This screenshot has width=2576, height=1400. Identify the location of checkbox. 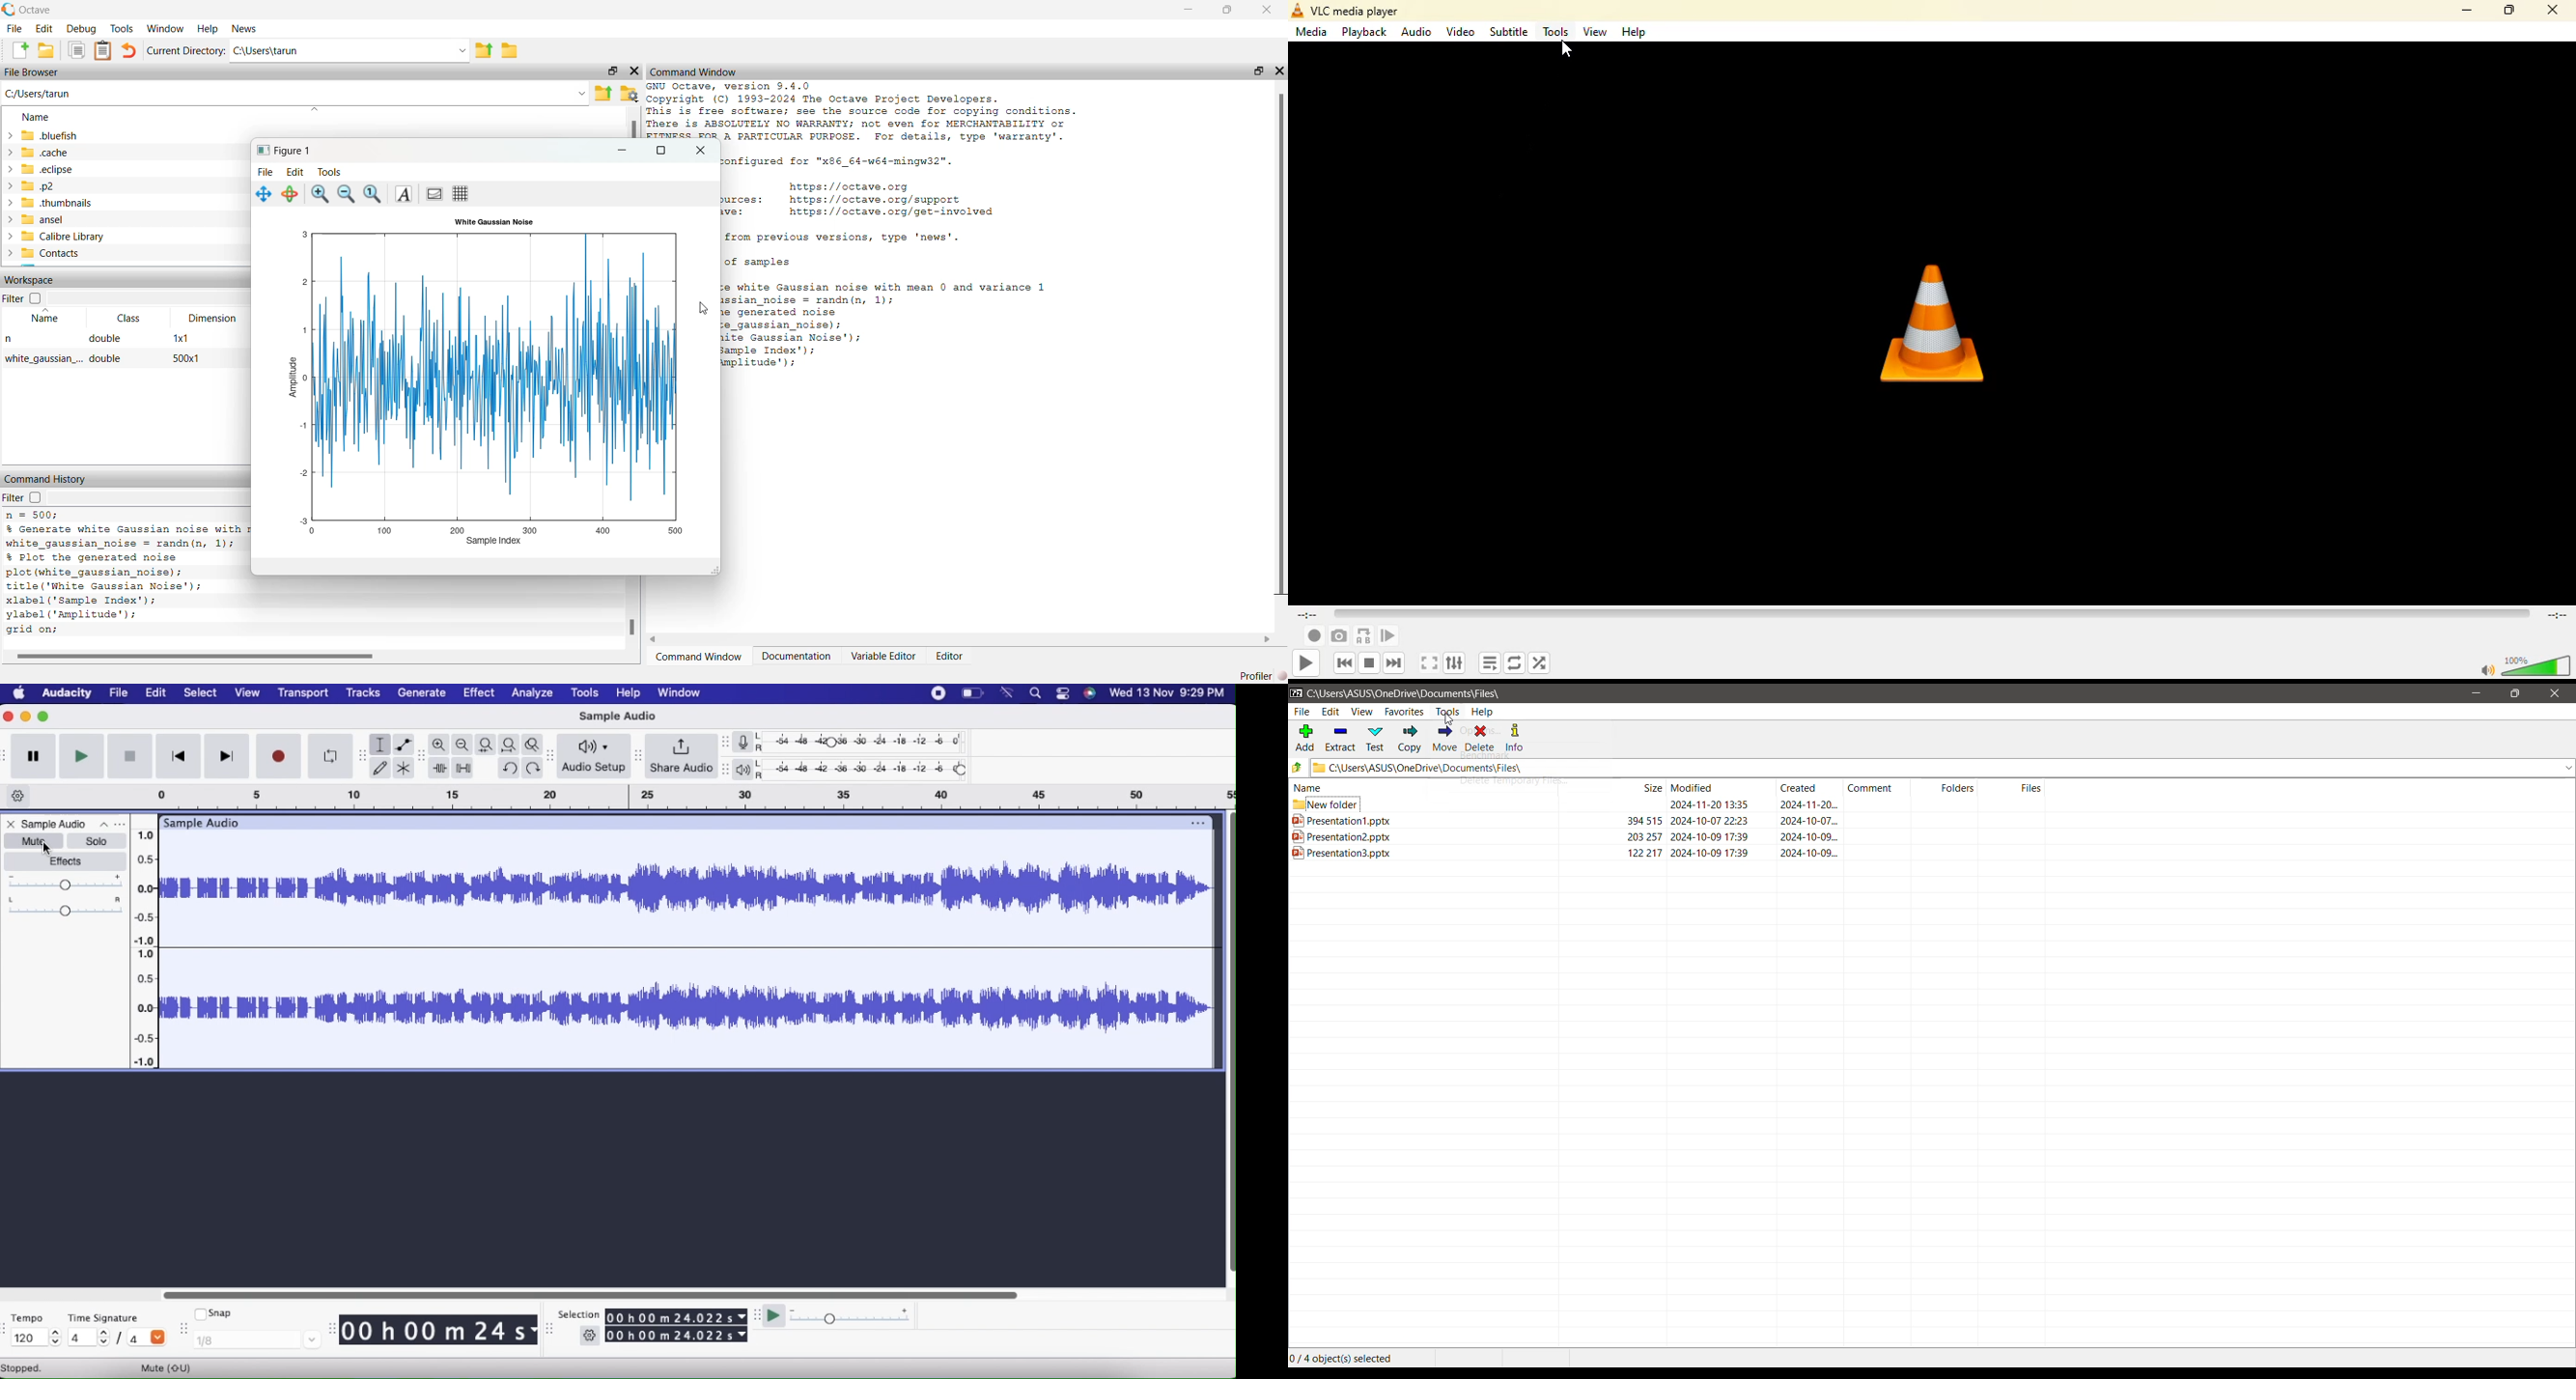
(39, 298).